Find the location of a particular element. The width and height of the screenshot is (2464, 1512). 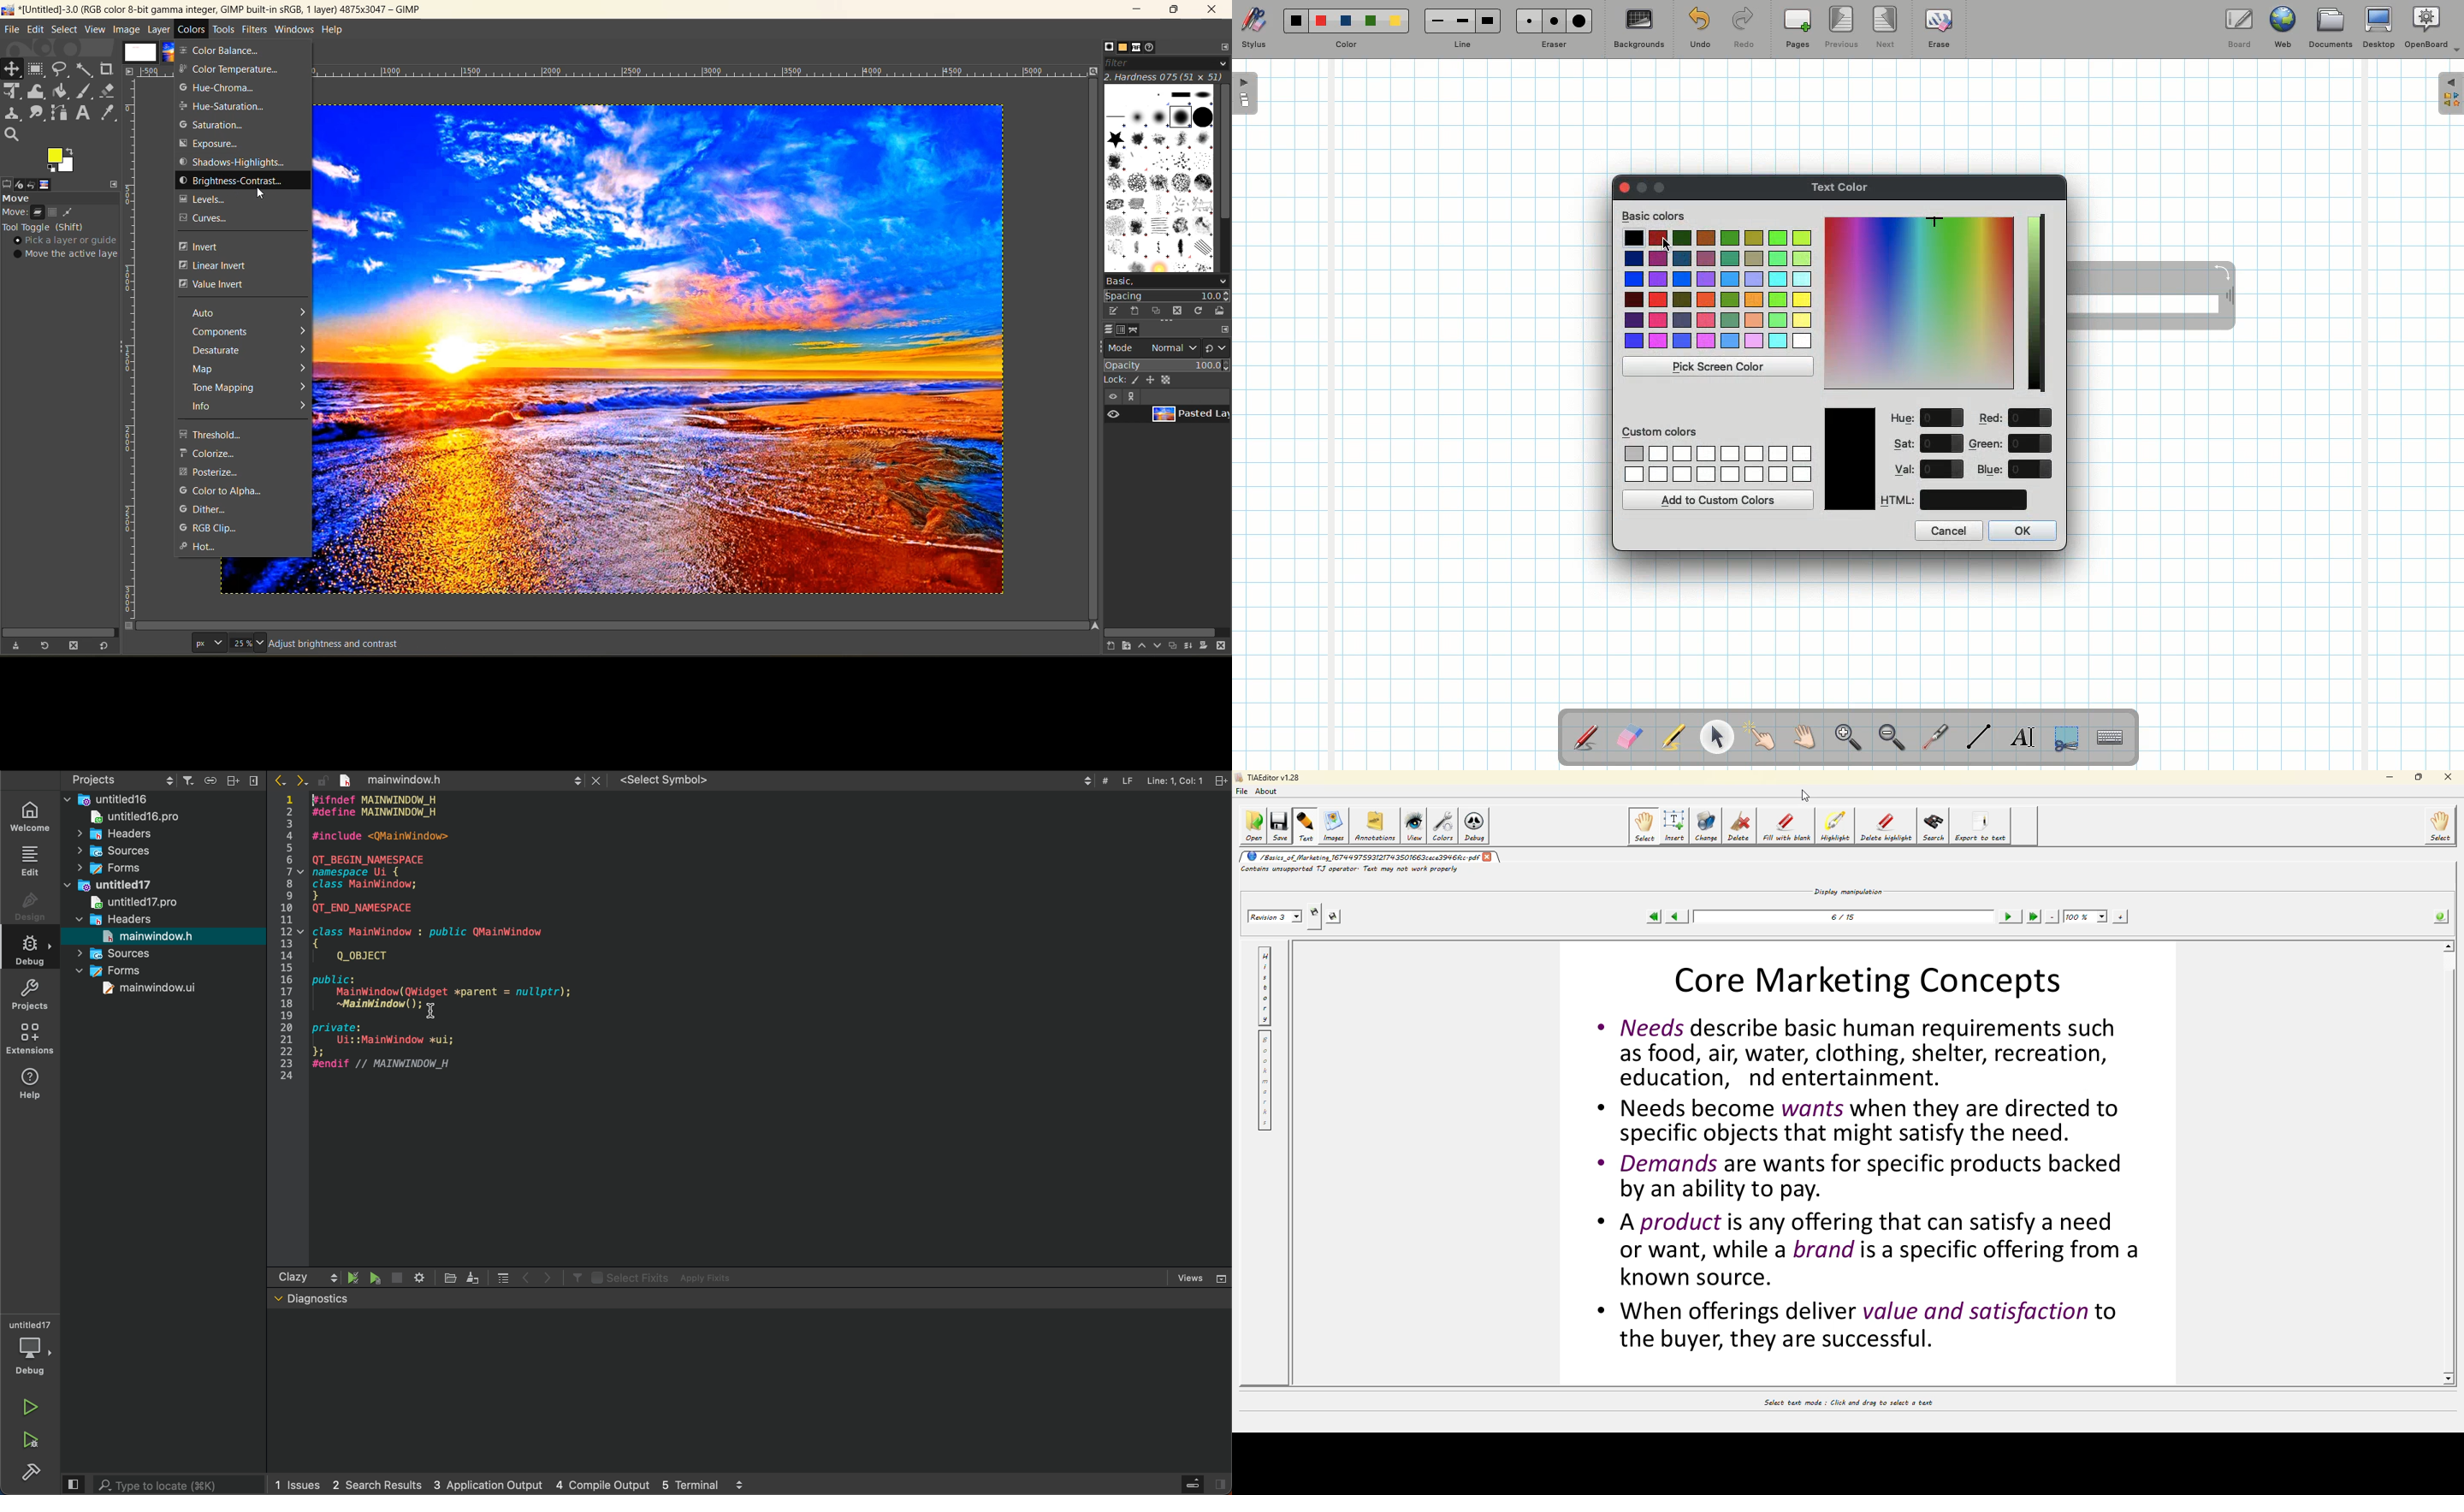

Green is located at coordinates (1371, 22).